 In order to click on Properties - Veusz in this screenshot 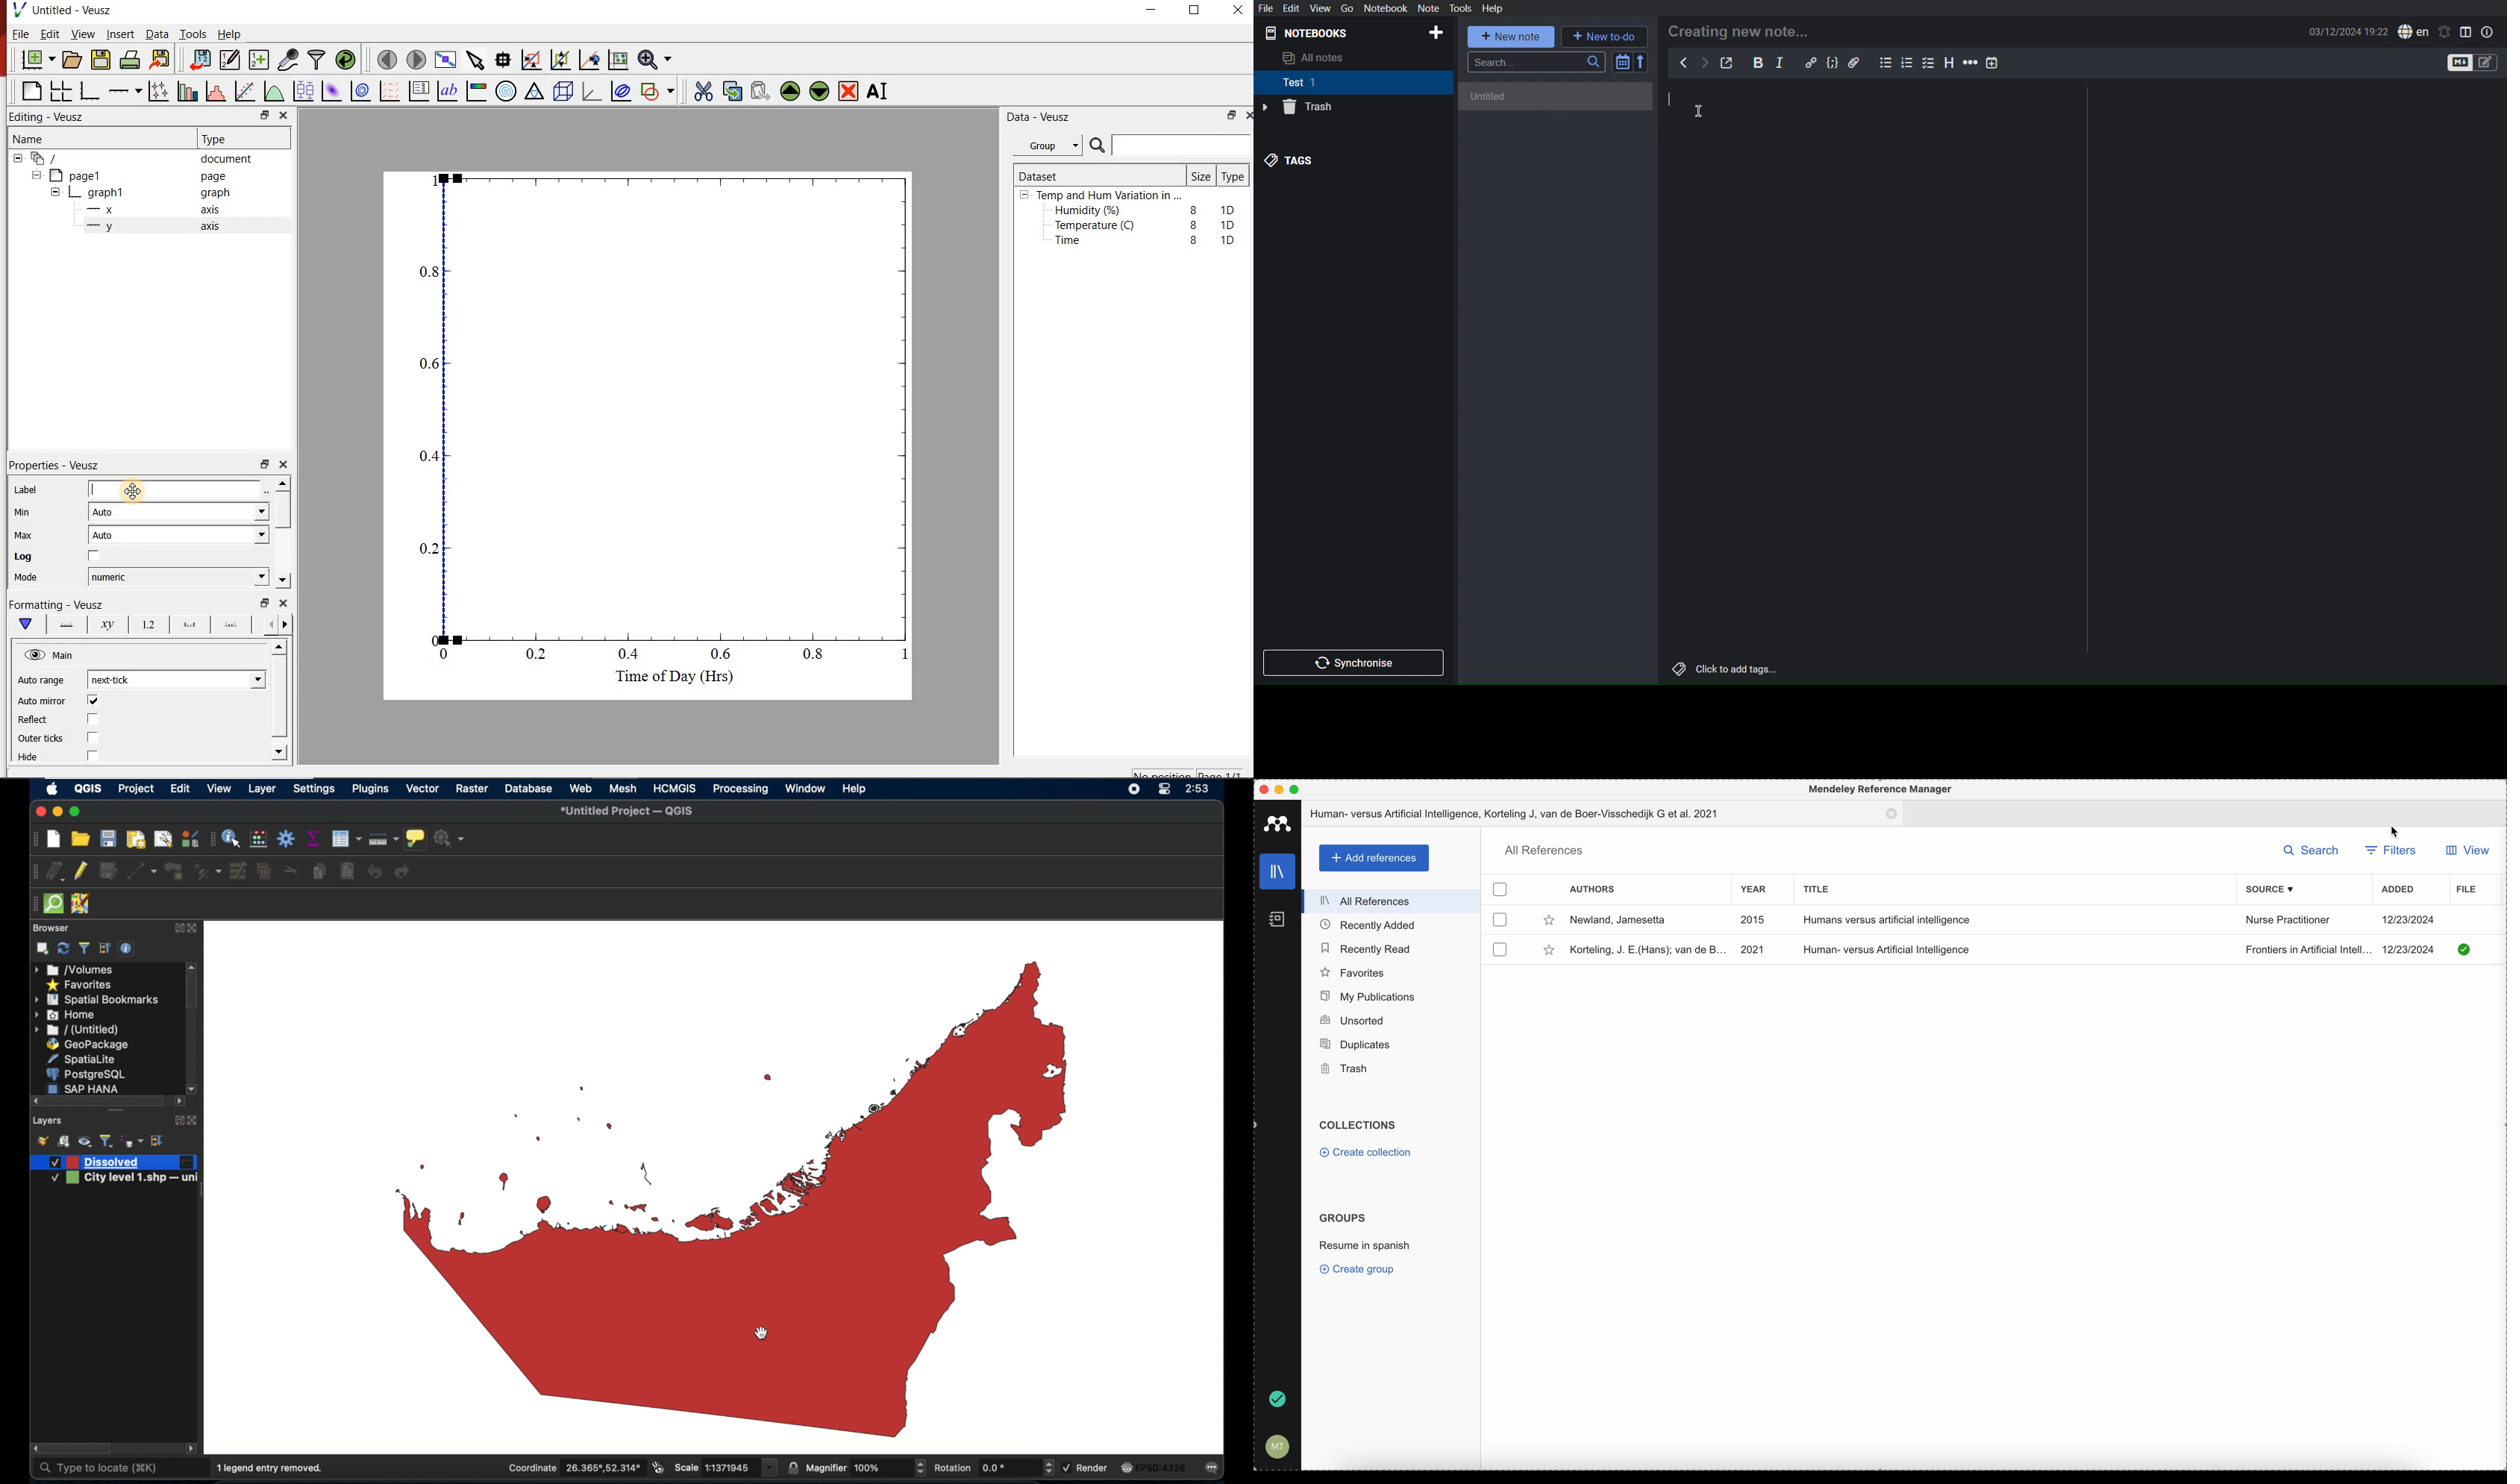, I will do `click(62, 463)`.